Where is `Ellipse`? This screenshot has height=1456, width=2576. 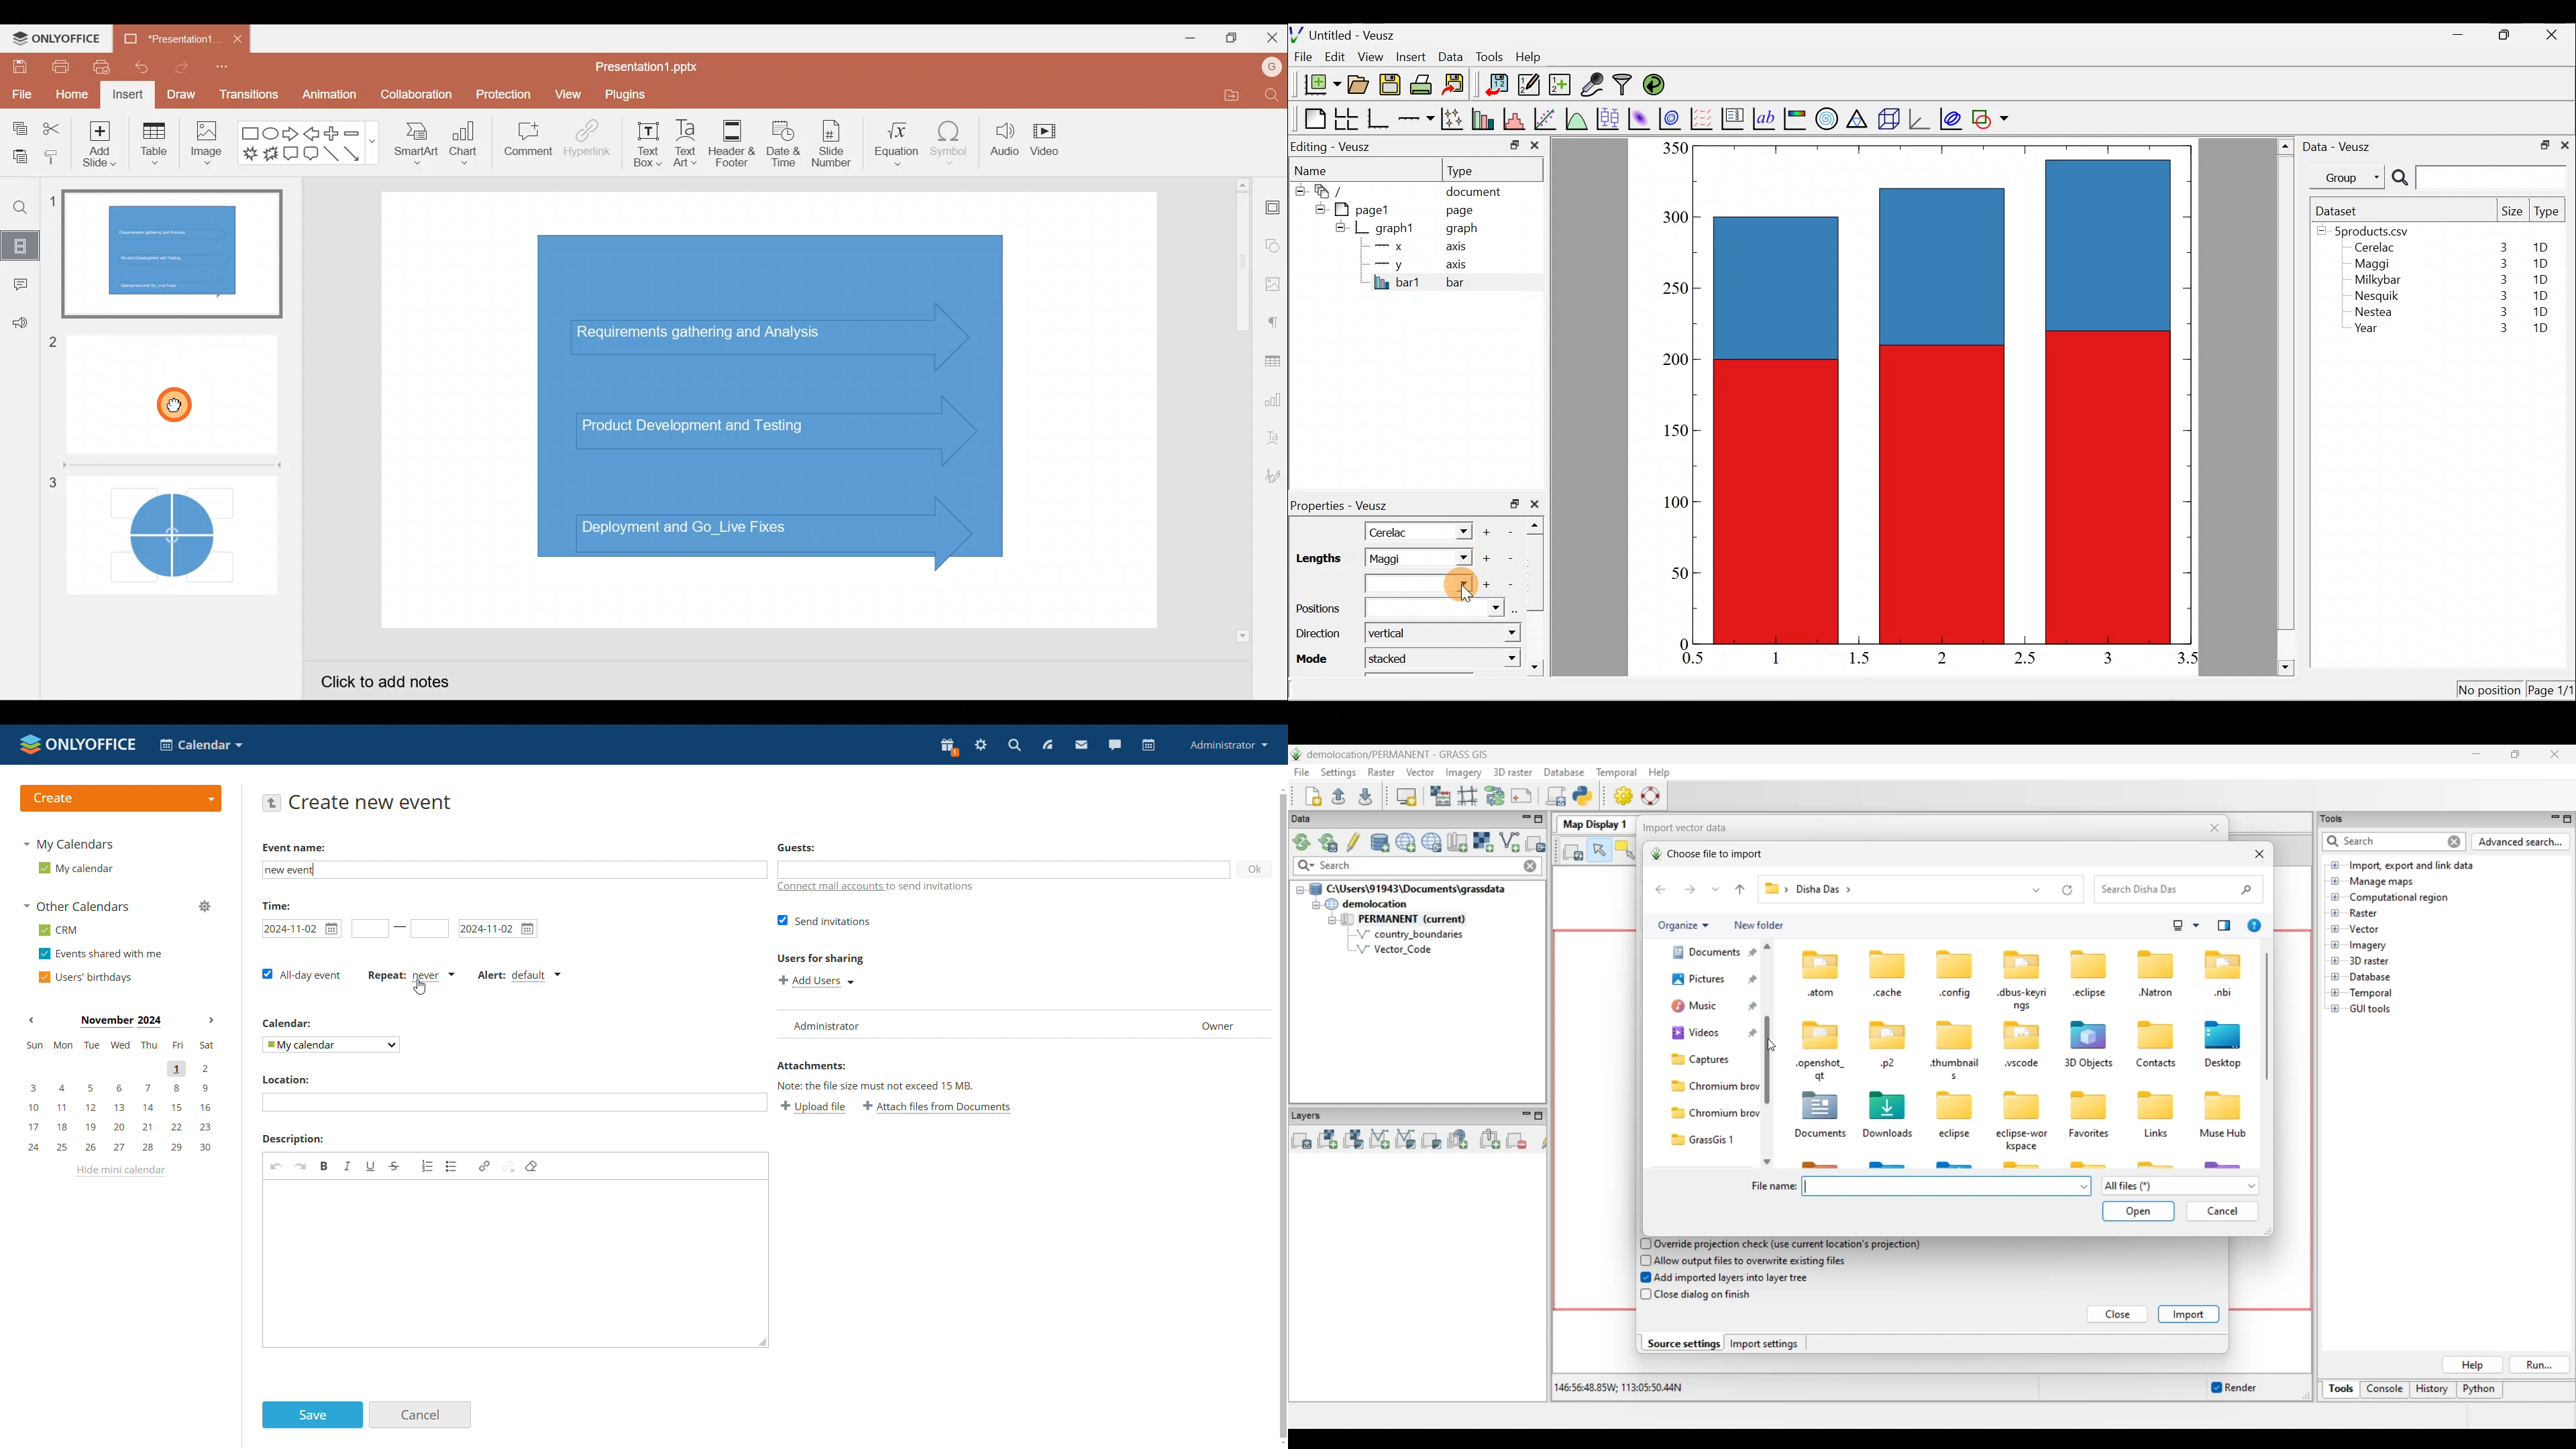 Ellipse is located at coordinates (270, 135).